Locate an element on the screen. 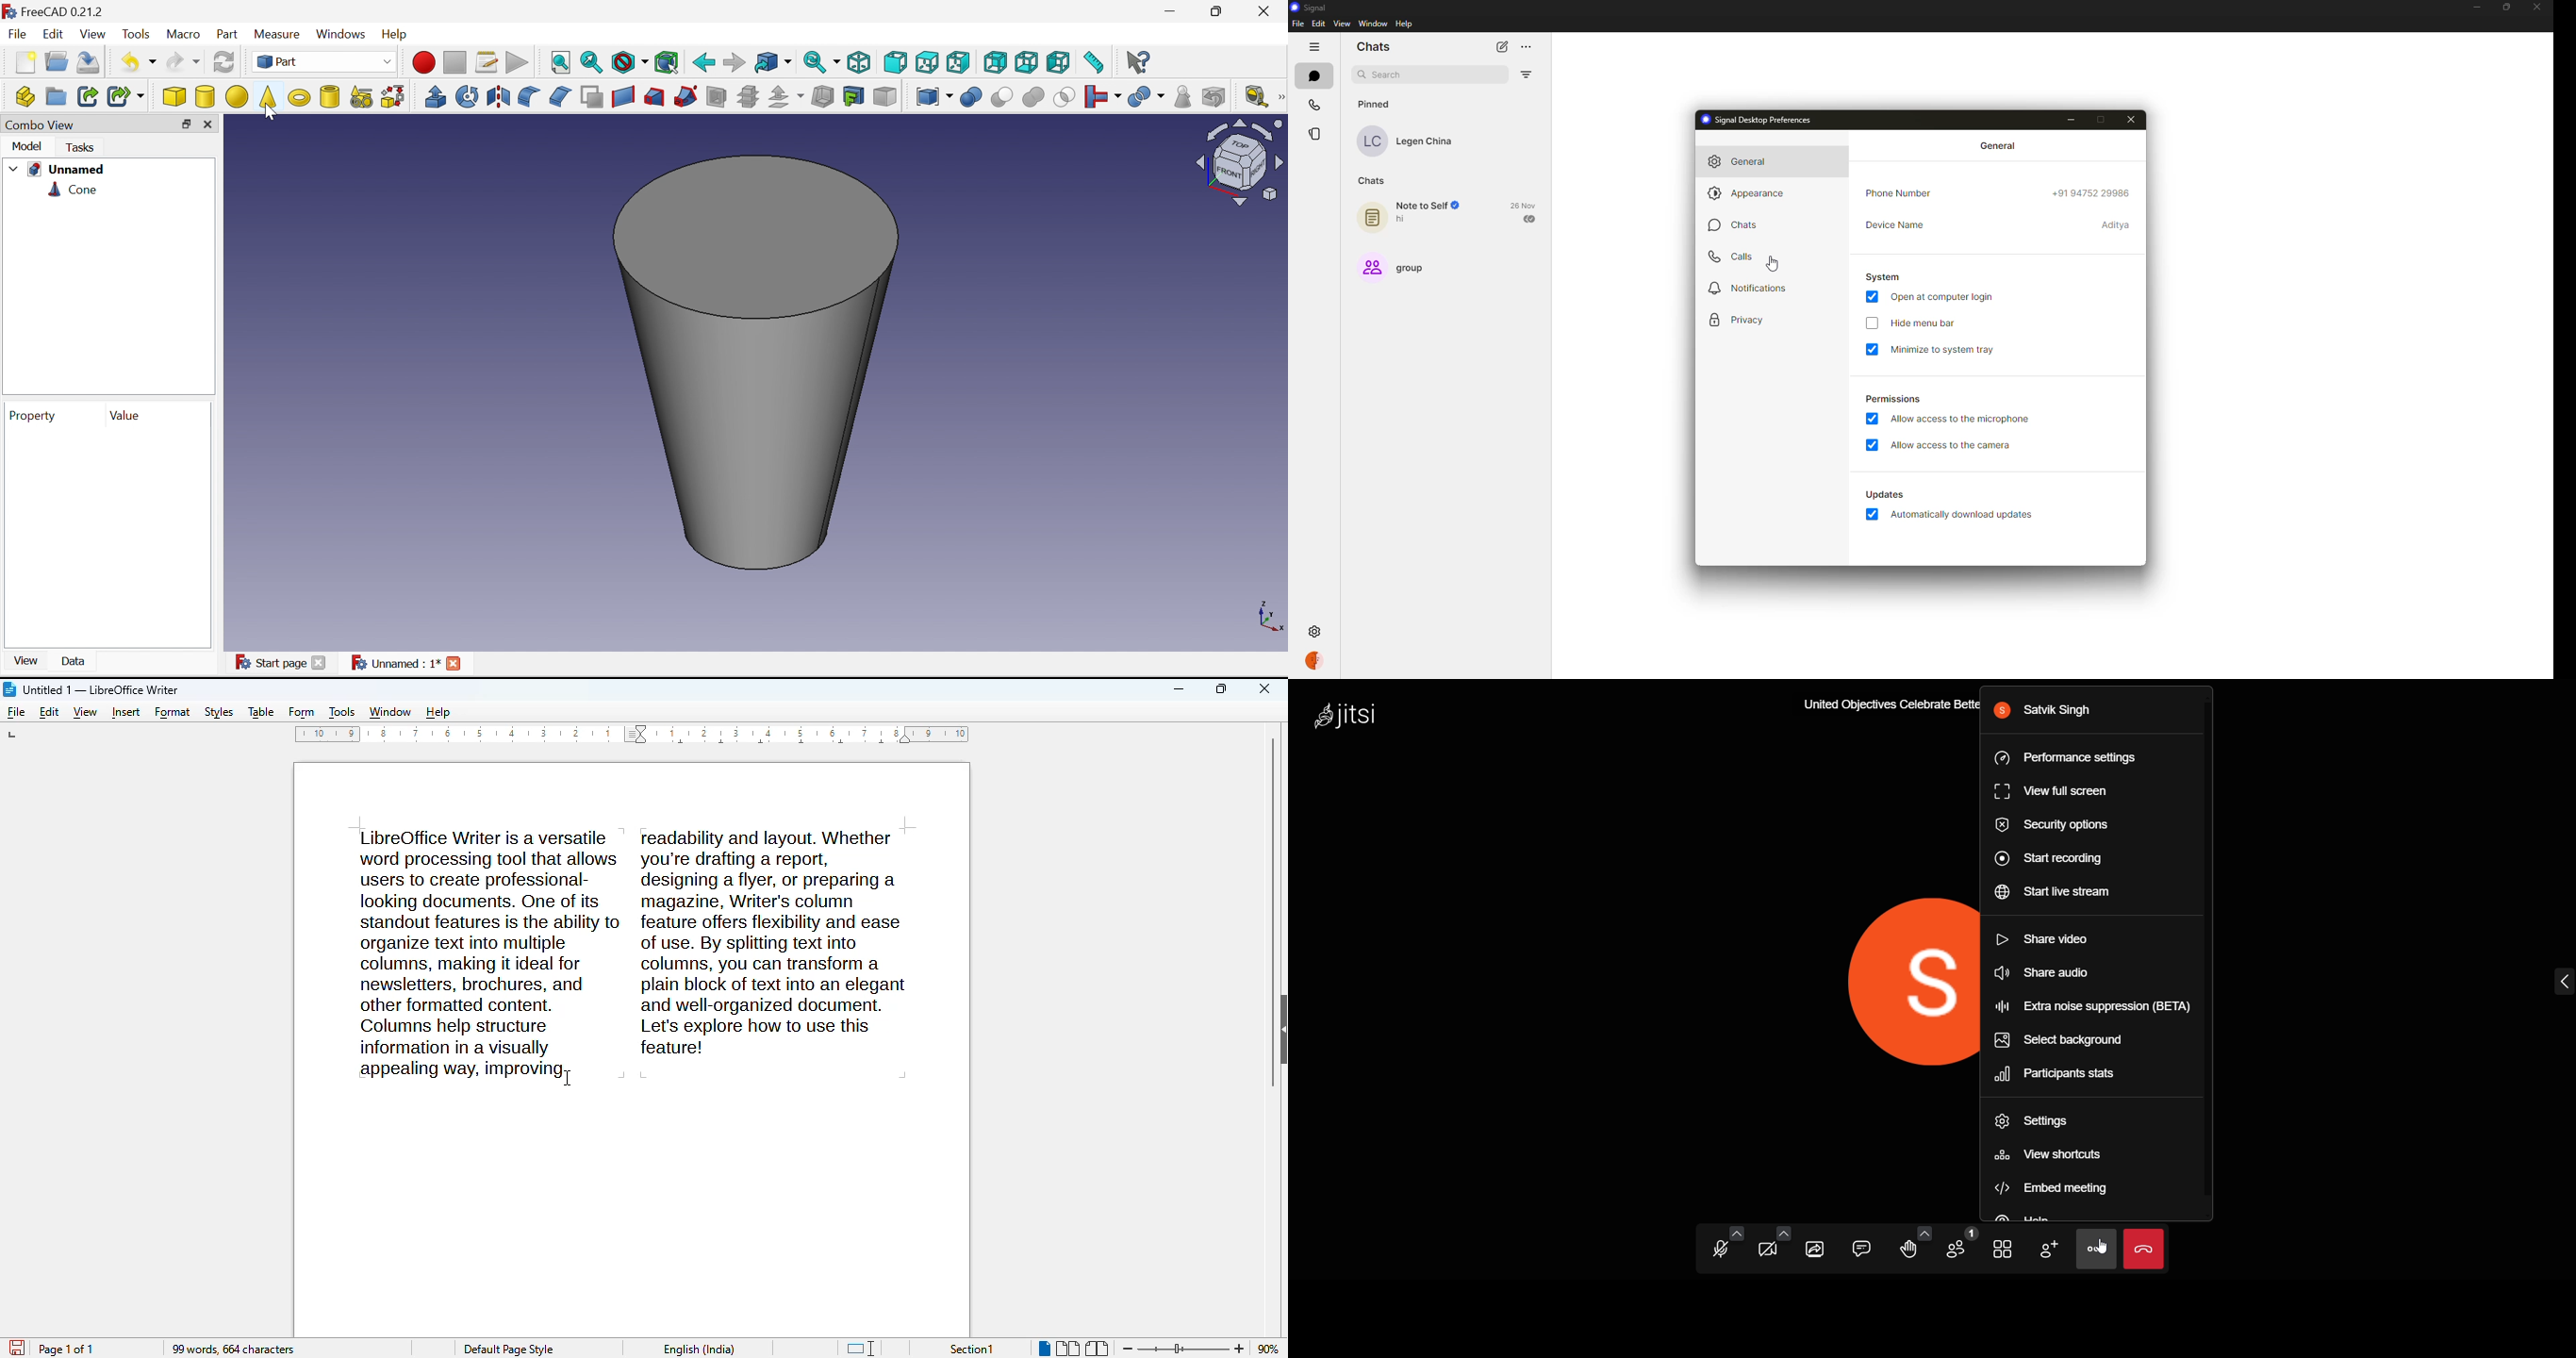 This screenshot has height=1372, width=2576. center tab is located at coordinates (842, 743).